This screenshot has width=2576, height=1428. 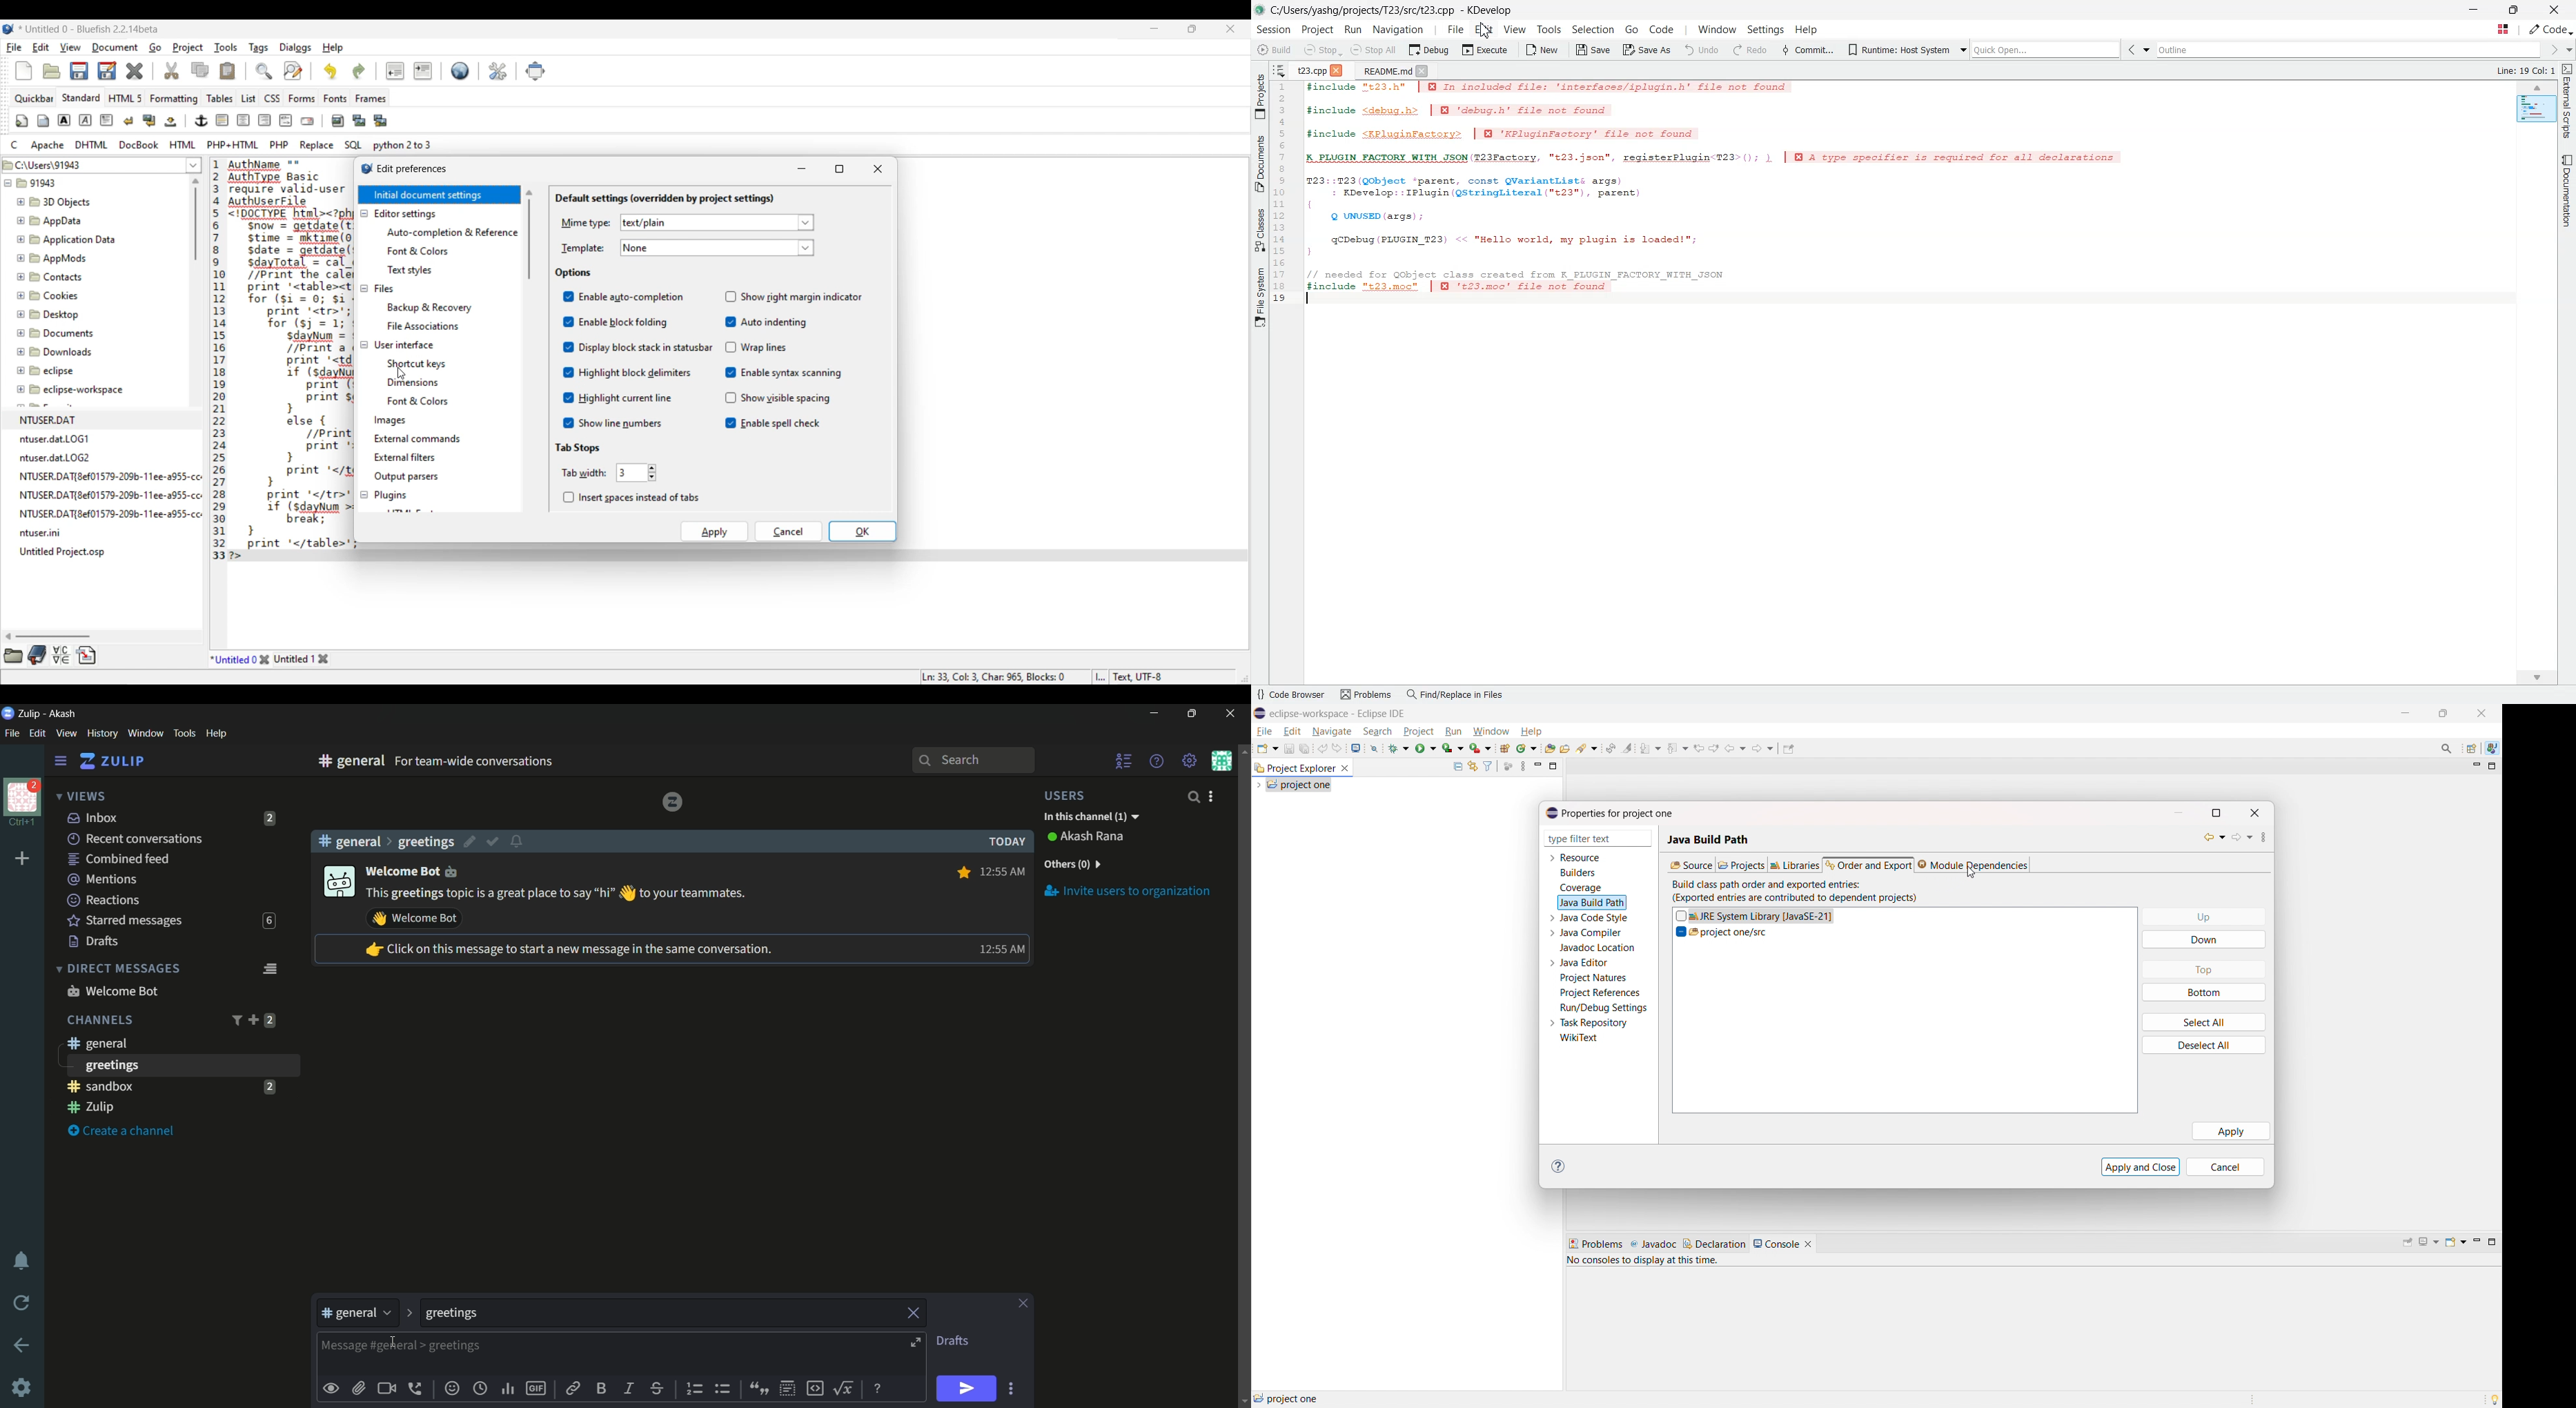 What do you see at coordinates (664, 198) in the screenshot?
I see `Section title` at bounding box center [664, 198].